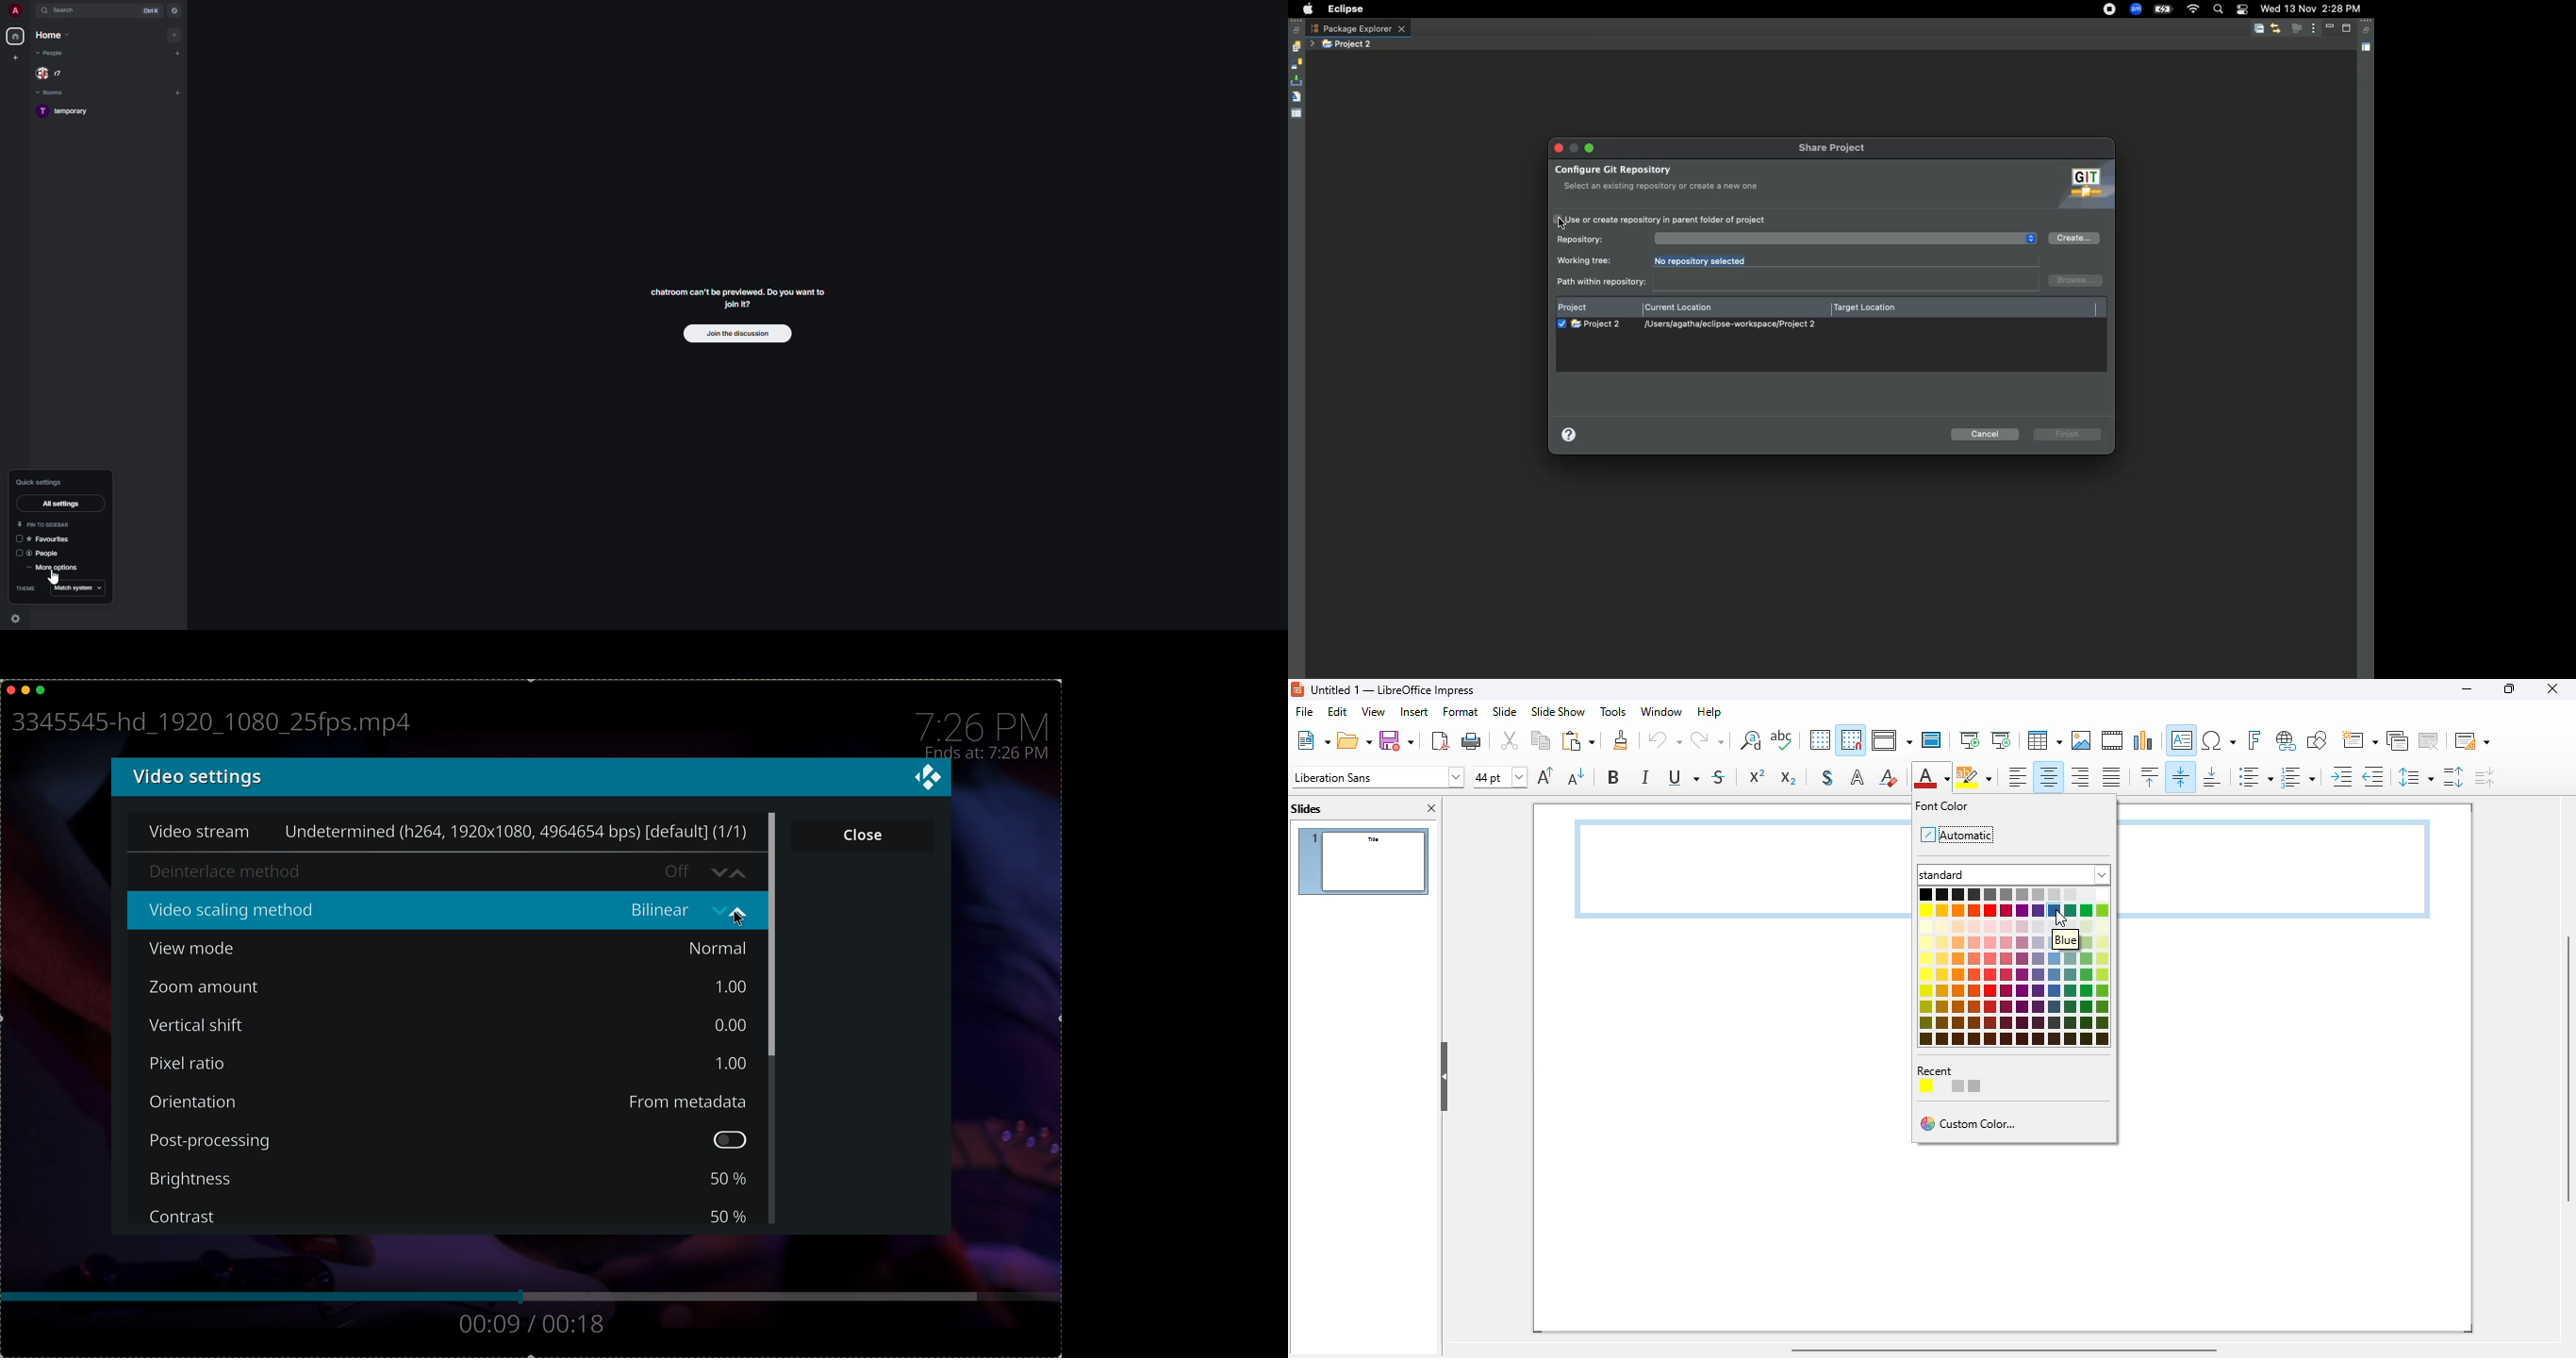 This screenshot has width=2576, height=1372. I want to click on align center, so click(2048, 777).